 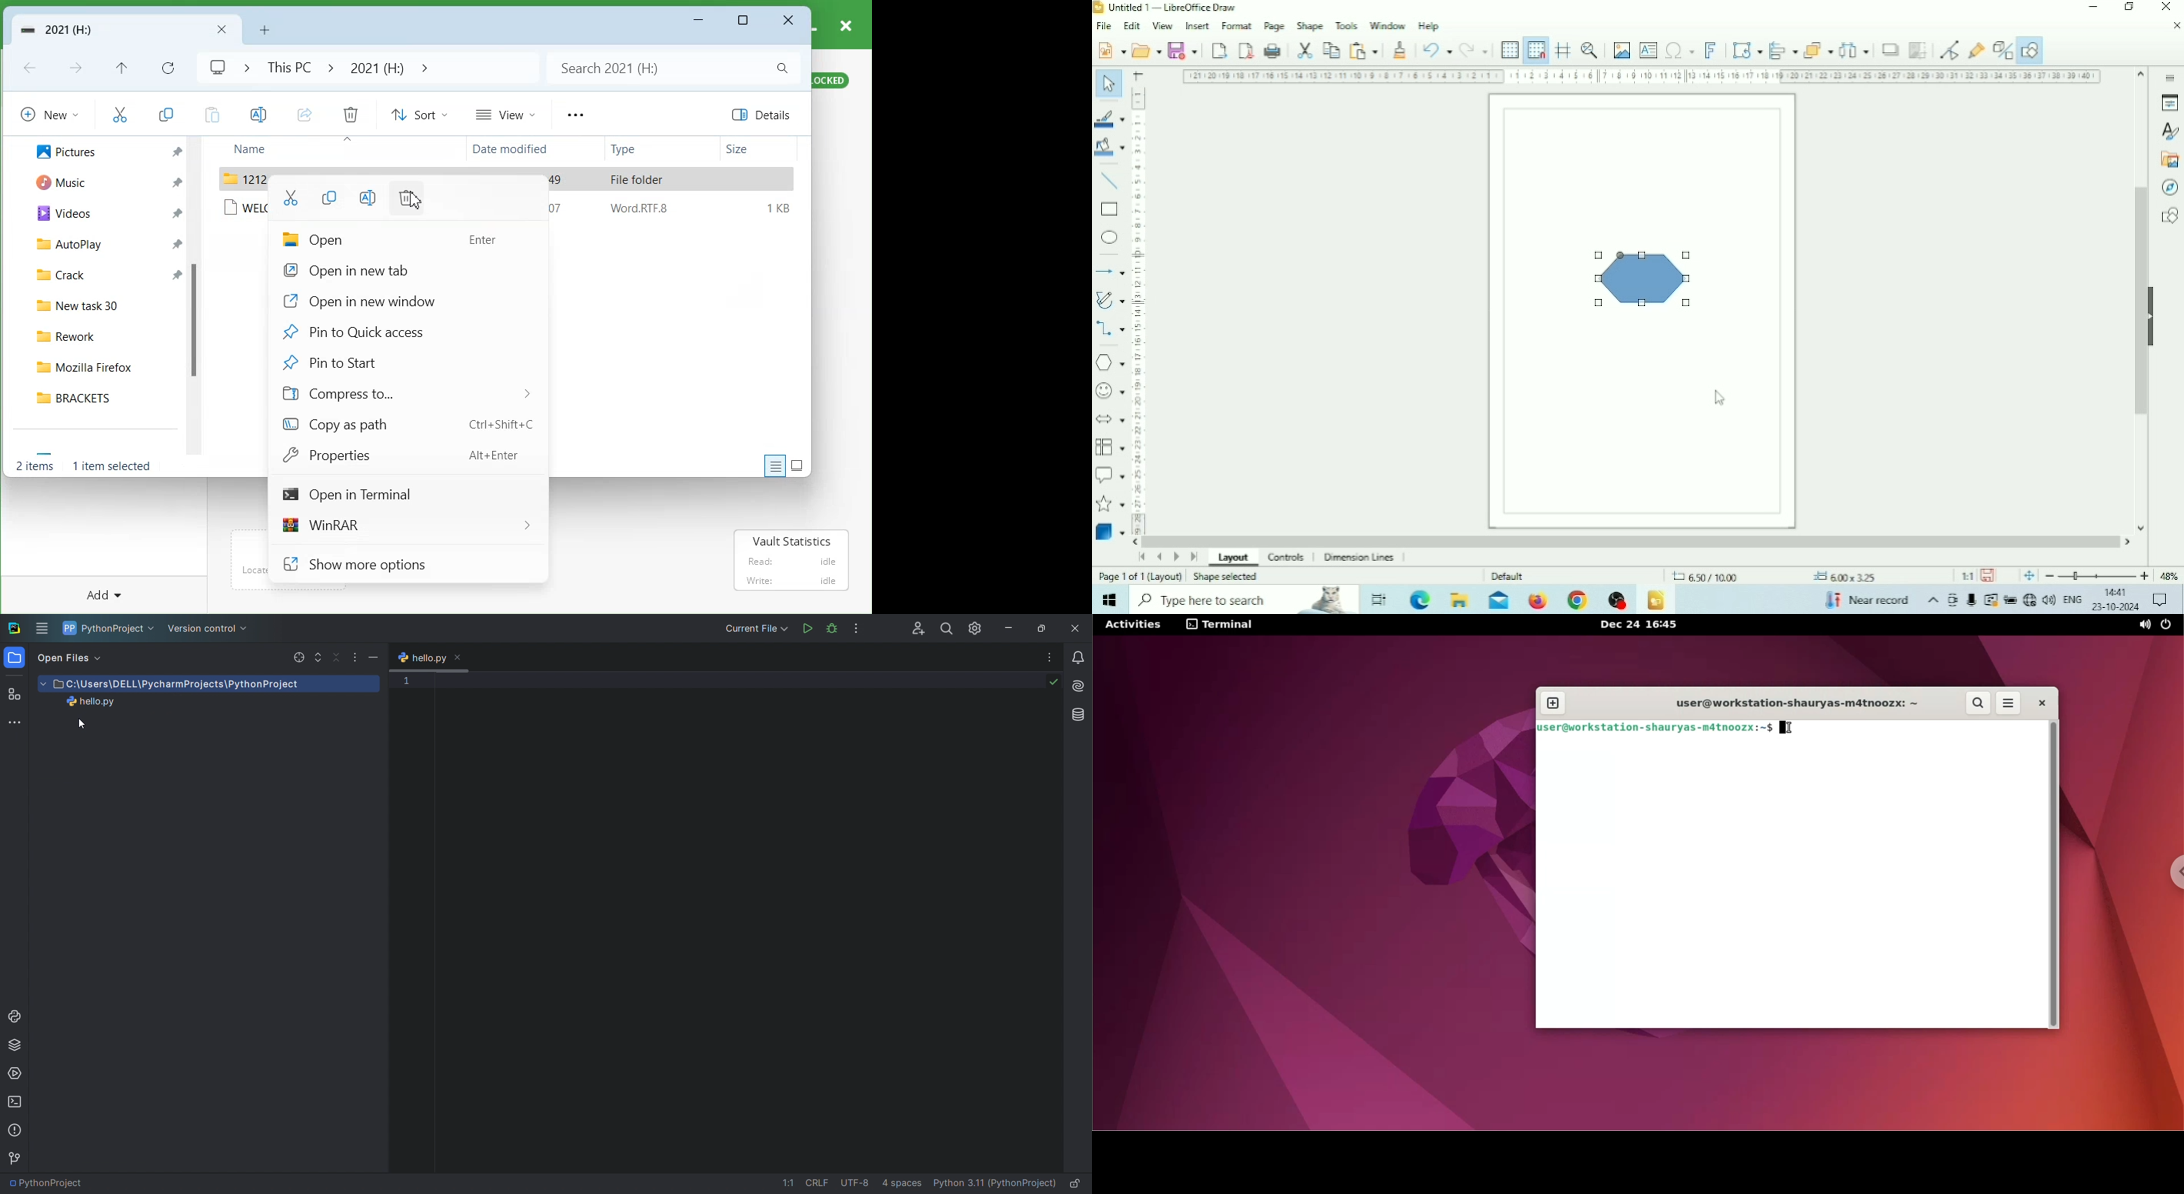 What do you see at coordinates (1110, 475) in the screenshot?
I see `Callout Shapes` at bounding box center [1110, 475].